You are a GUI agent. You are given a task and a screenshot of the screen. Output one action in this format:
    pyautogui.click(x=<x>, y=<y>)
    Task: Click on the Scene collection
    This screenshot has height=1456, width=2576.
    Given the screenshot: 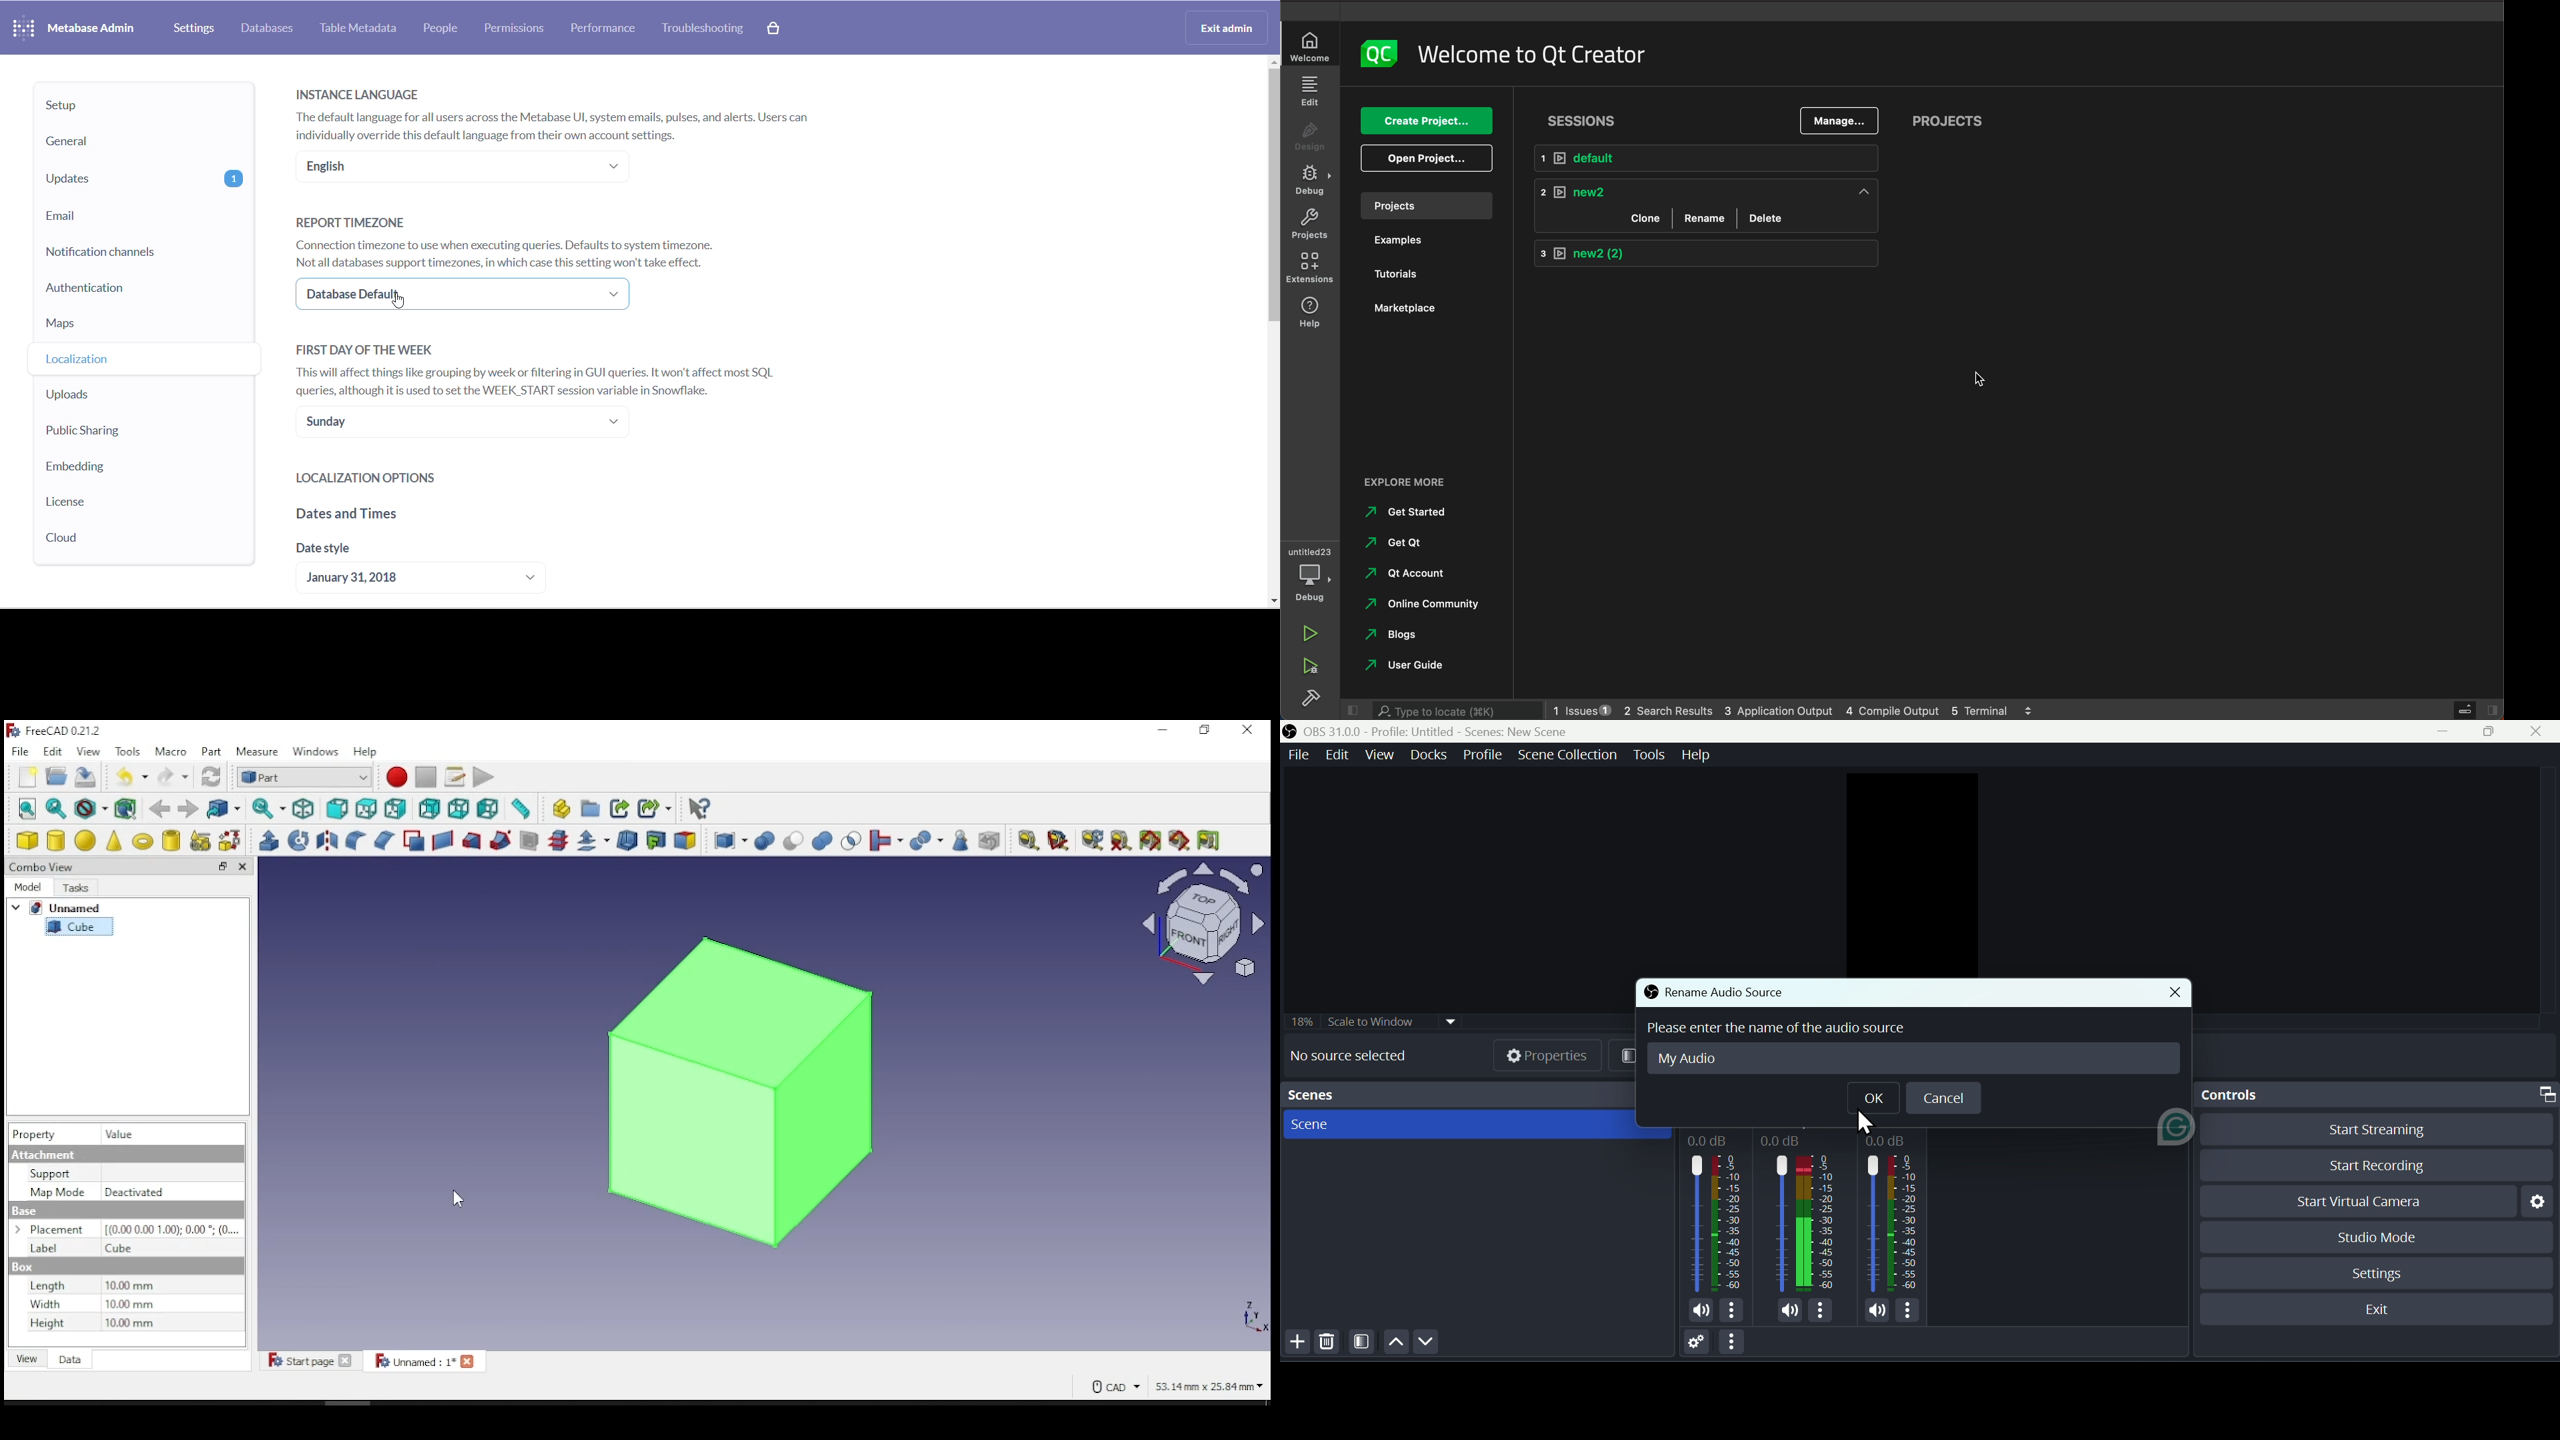 What is the action you would take?
    pyautogui.click(x=1568, y=756)
    